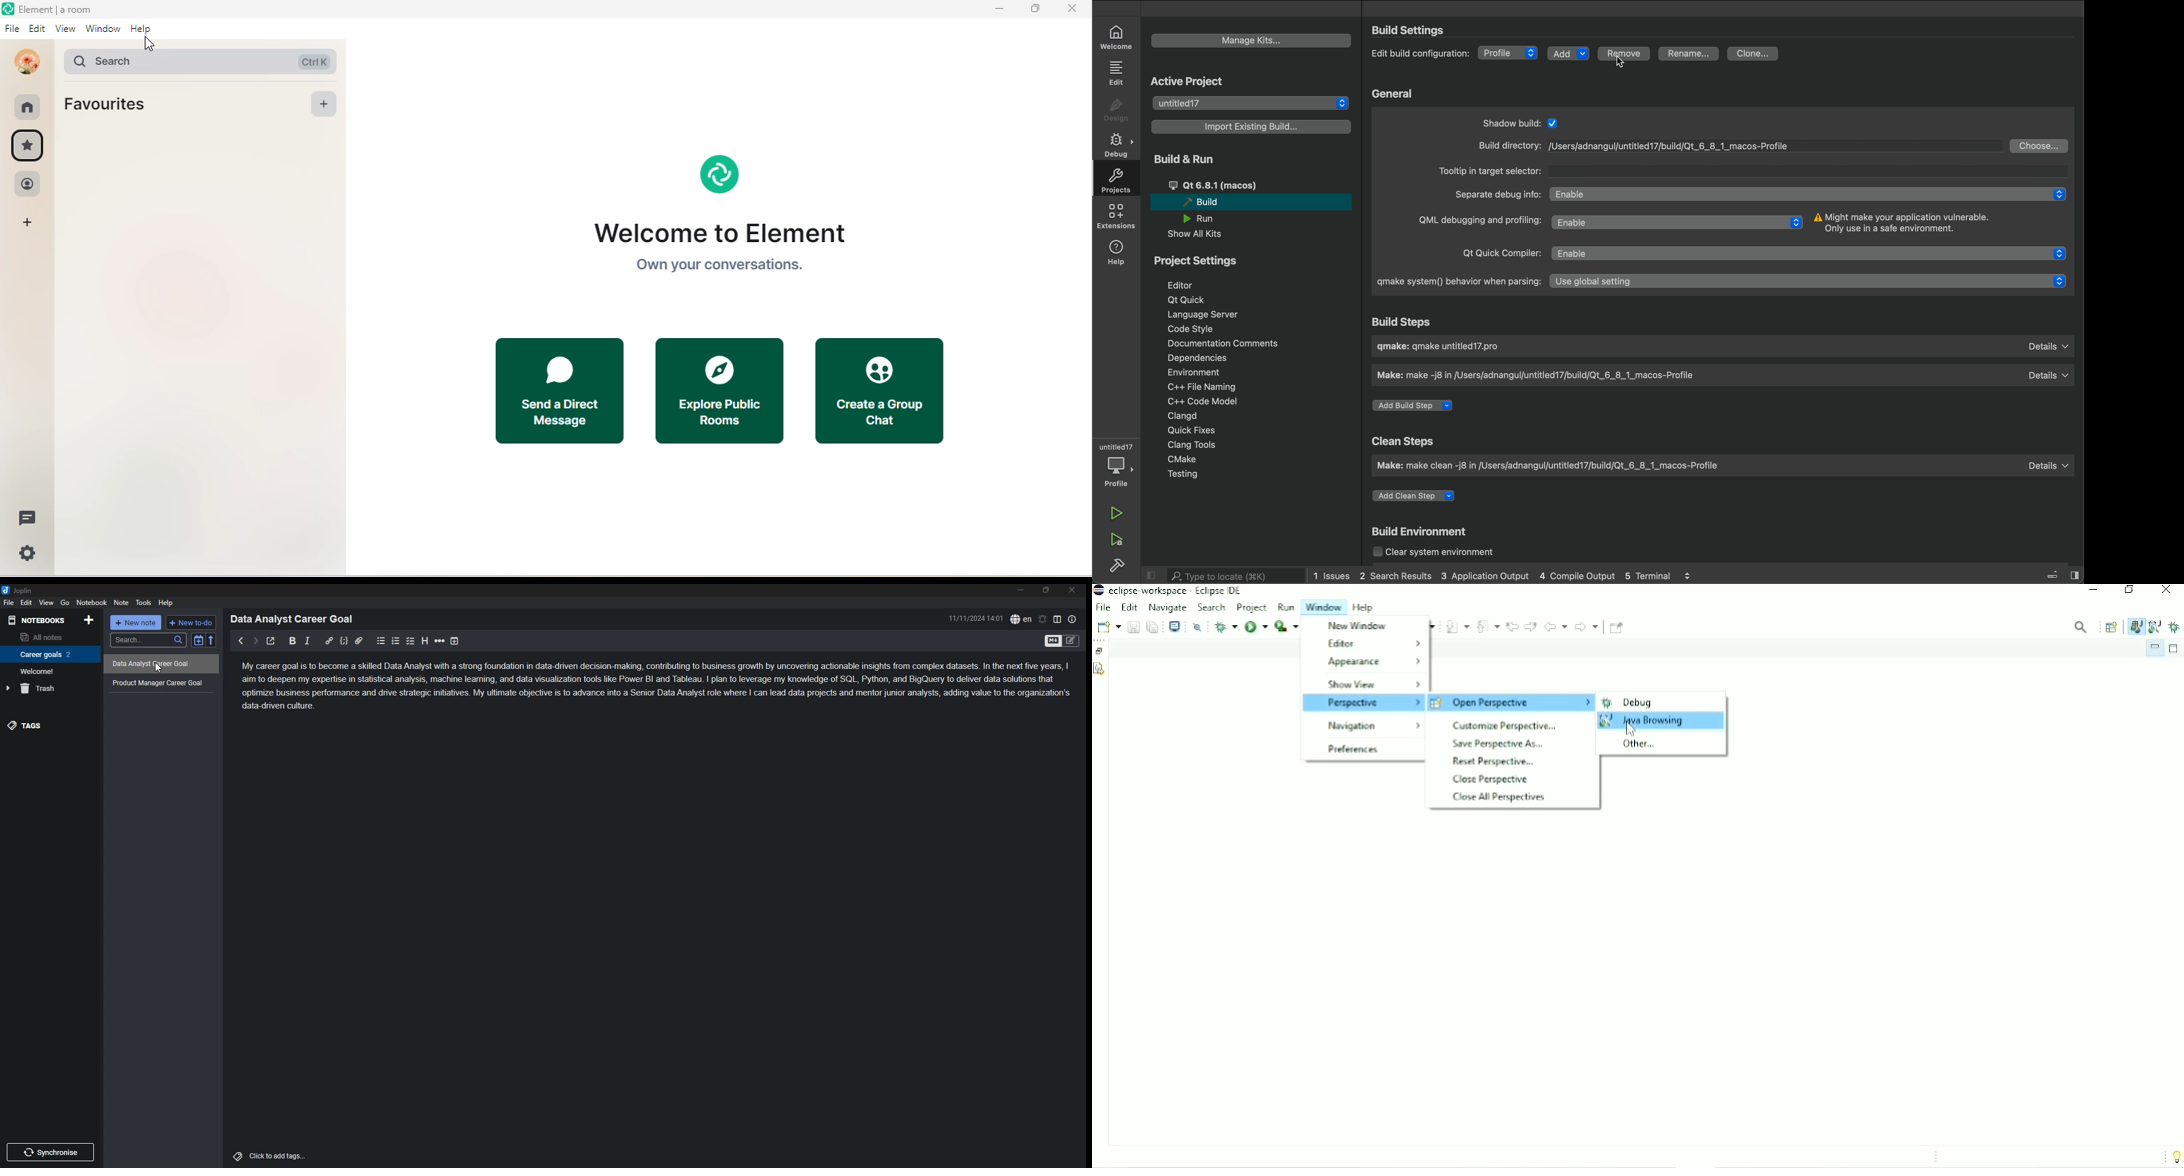  I want to click on all notes, so click(48, 636).